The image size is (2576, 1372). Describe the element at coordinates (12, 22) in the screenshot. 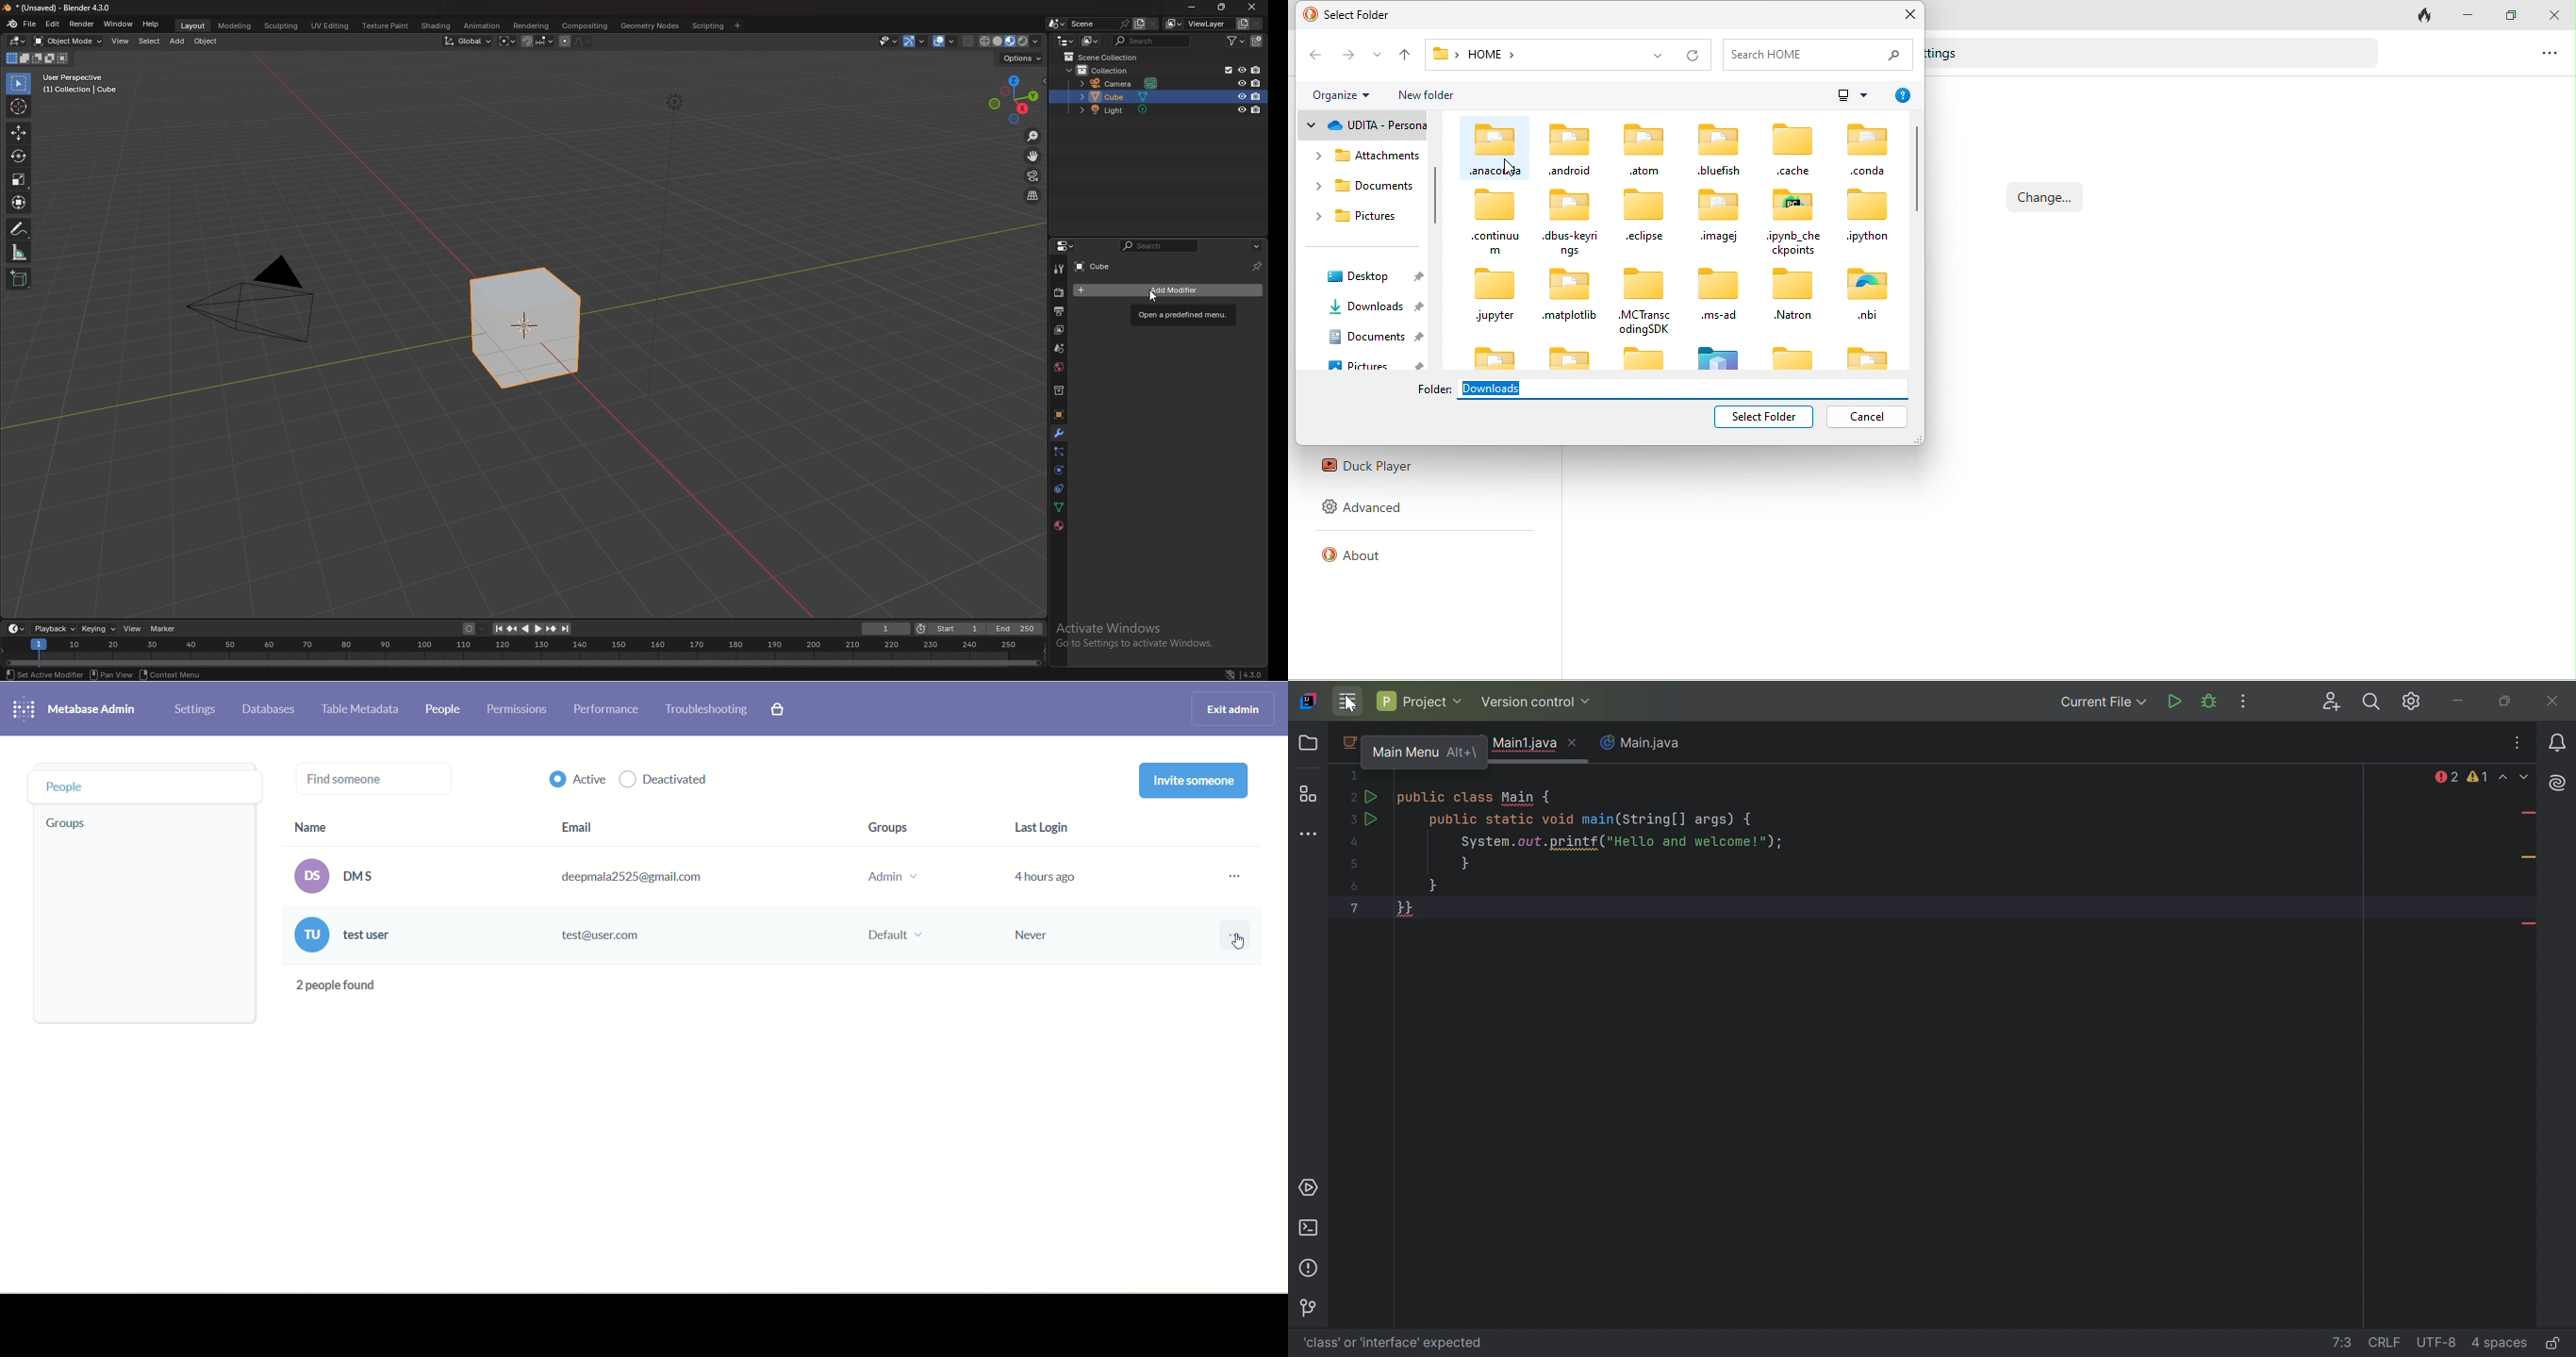

I see `blender` at that location.